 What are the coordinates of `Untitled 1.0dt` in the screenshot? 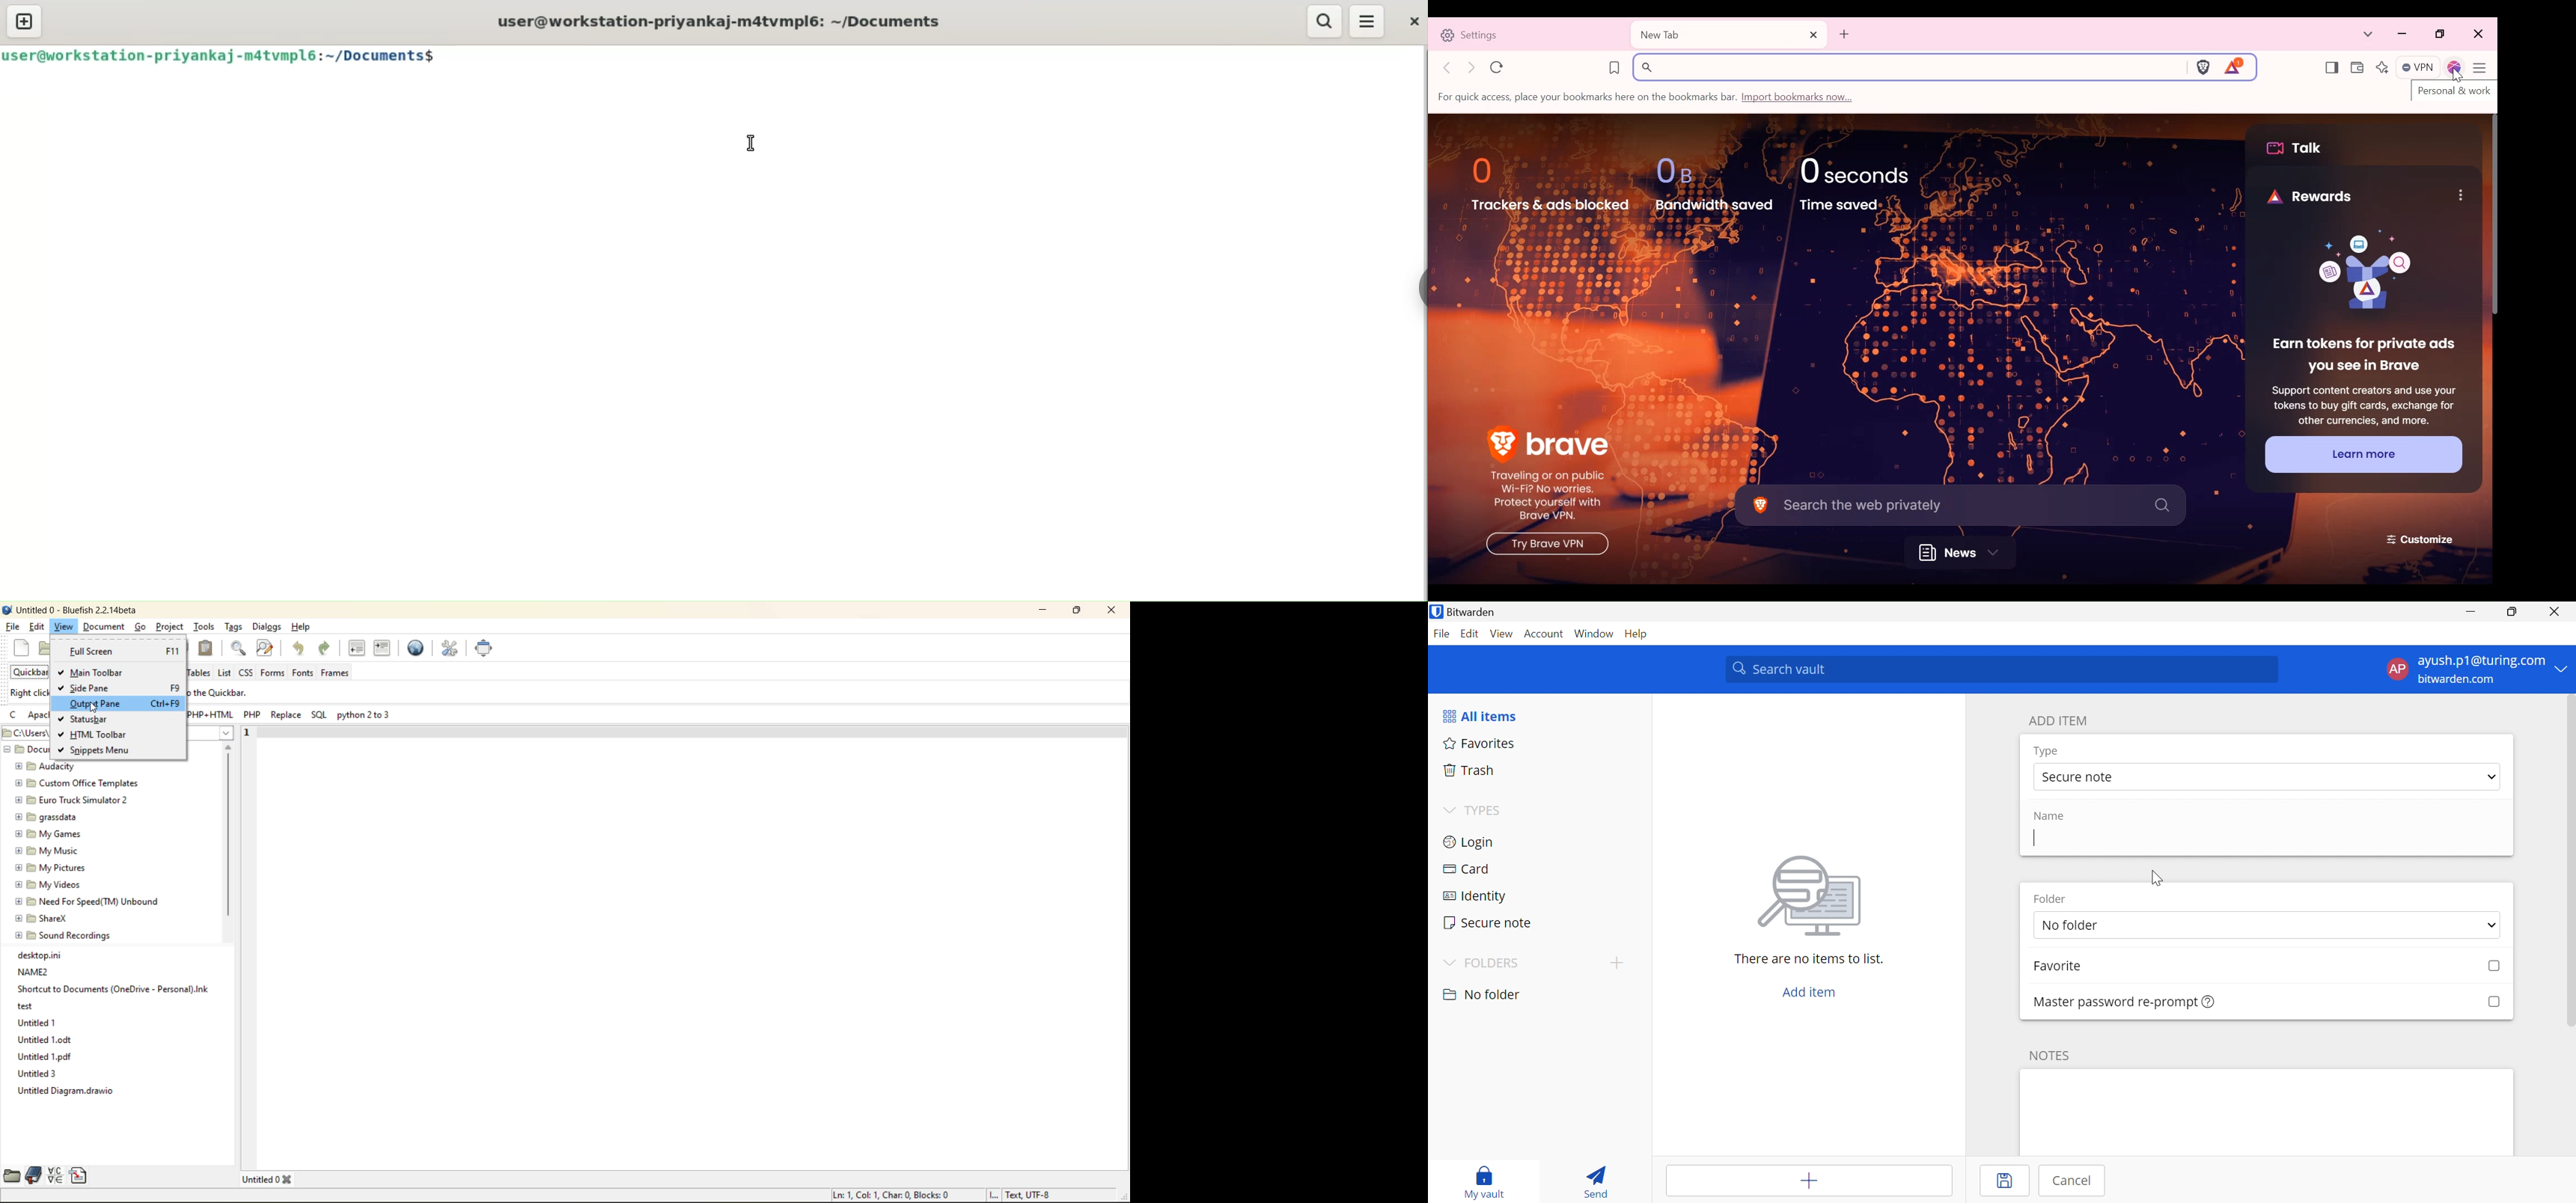 It's located at (51, 1039).